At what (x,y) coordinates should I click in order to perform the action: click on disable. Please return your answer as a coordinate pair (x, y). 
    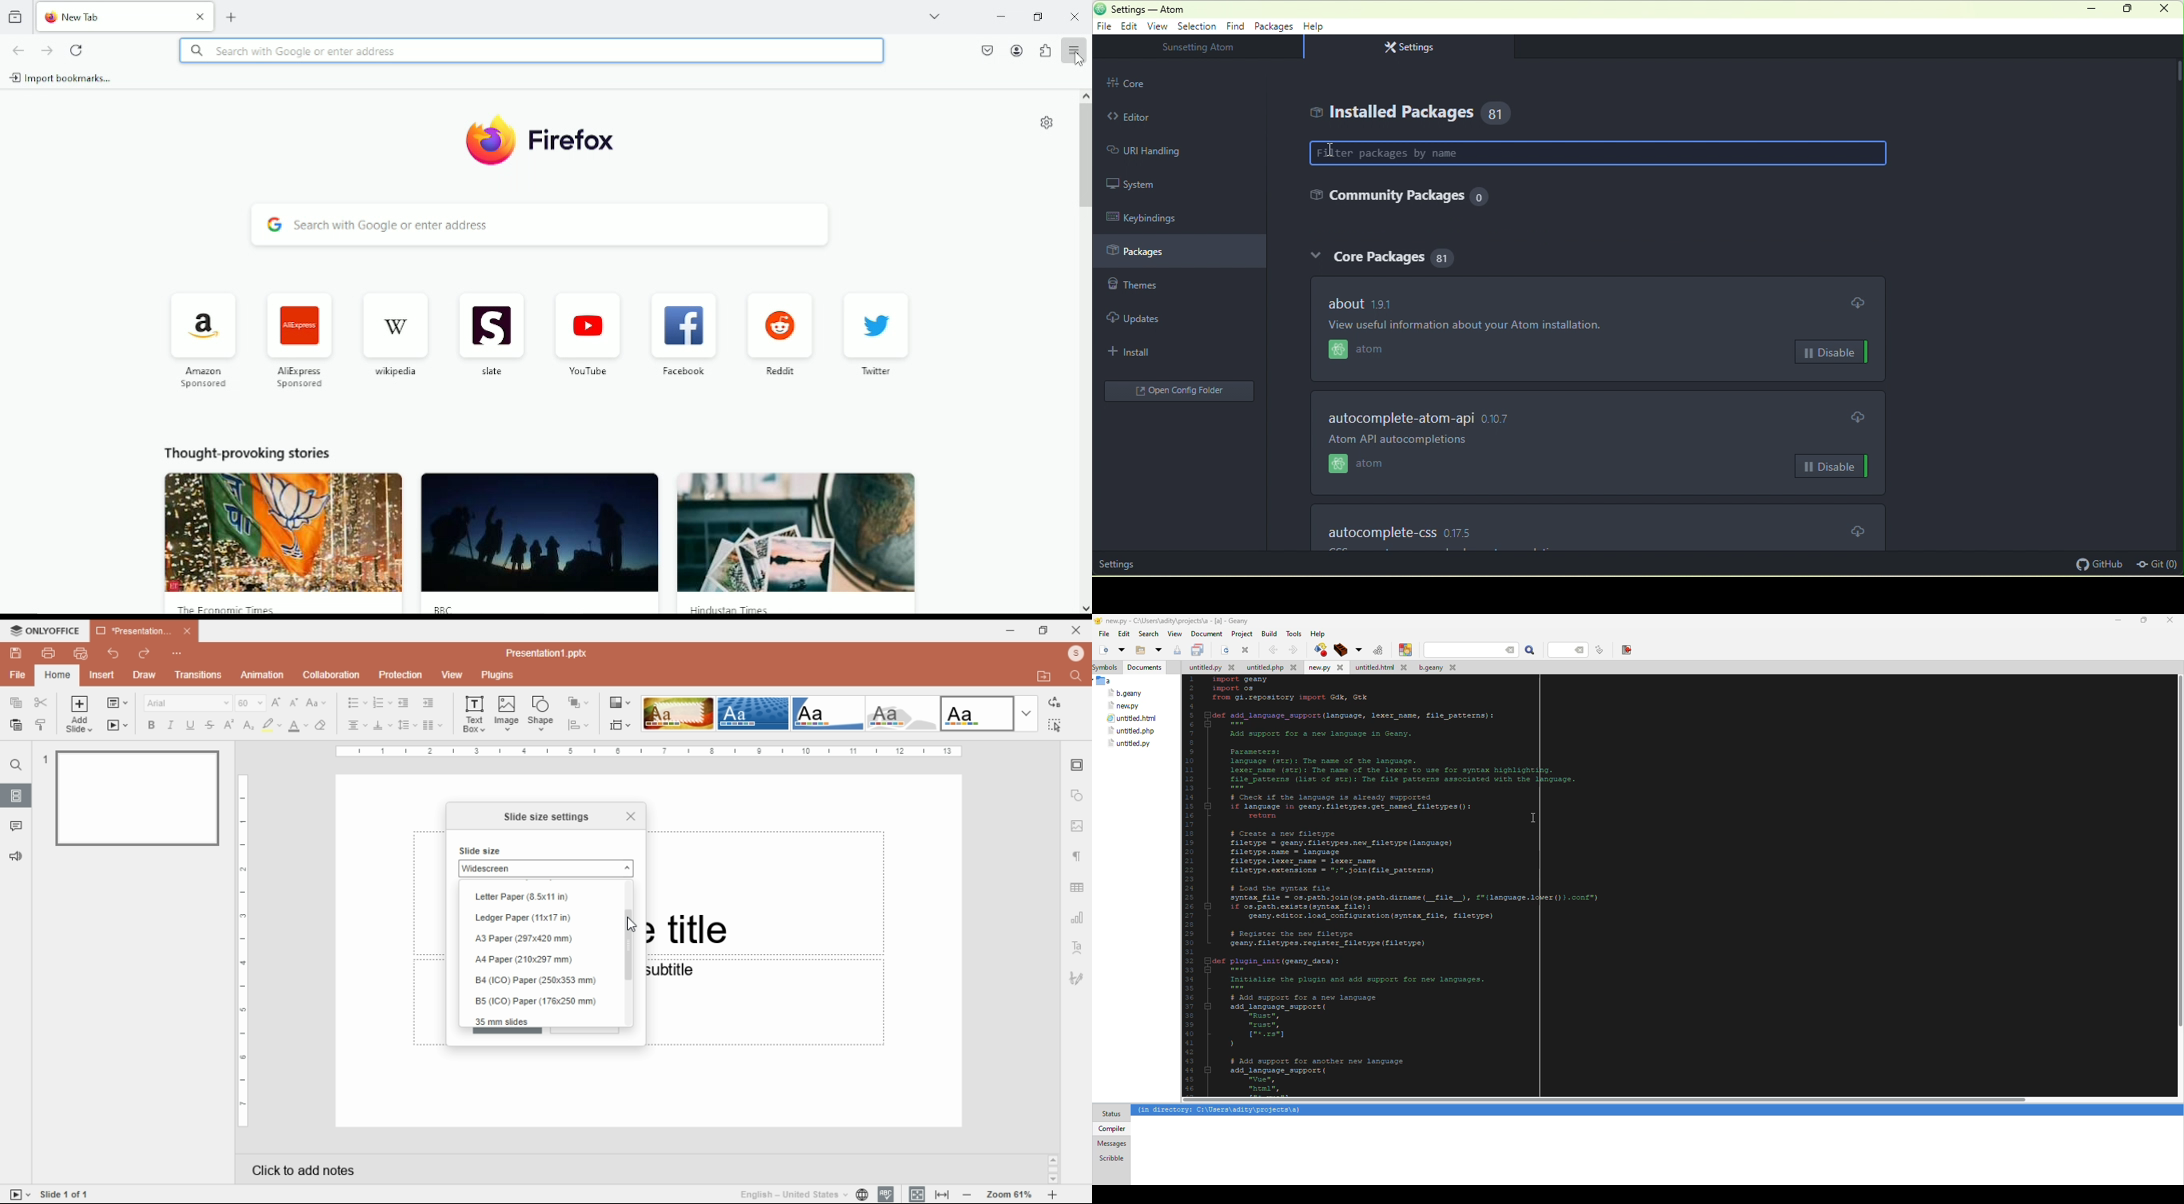
    Looking at the image, I should click on (1831, 353).